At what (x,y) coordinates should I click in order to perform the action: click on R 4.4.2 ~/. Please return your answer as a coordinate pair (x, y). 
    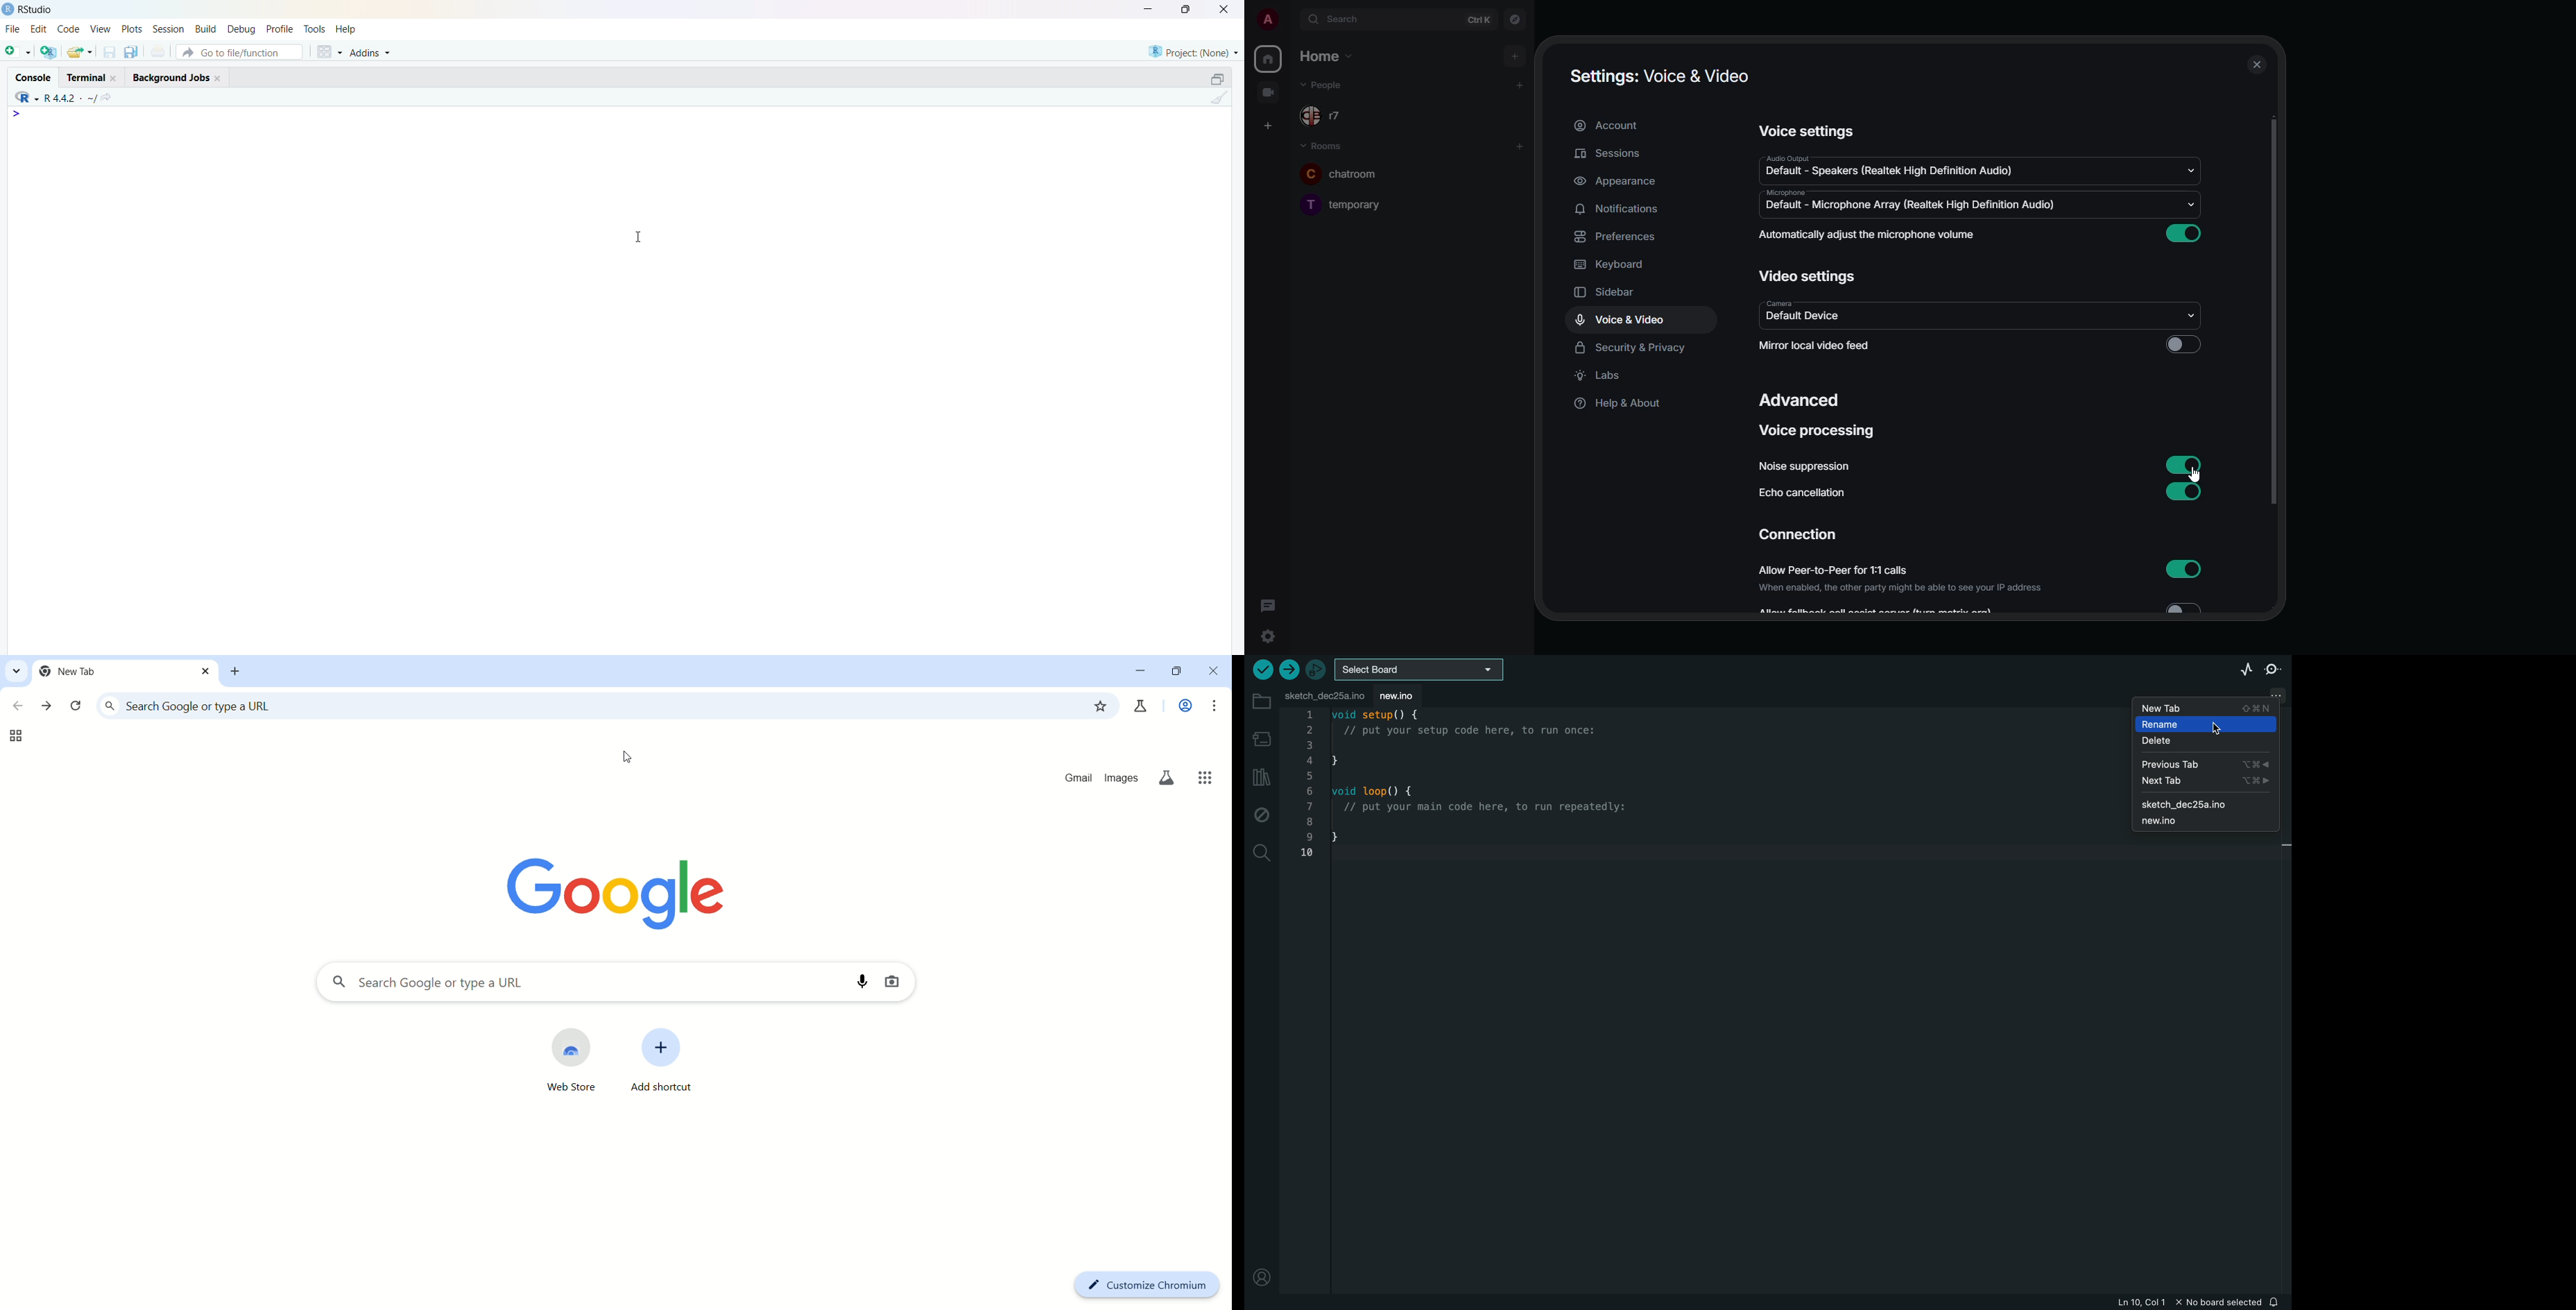
    Looking at the image, I should click on (71, 98).